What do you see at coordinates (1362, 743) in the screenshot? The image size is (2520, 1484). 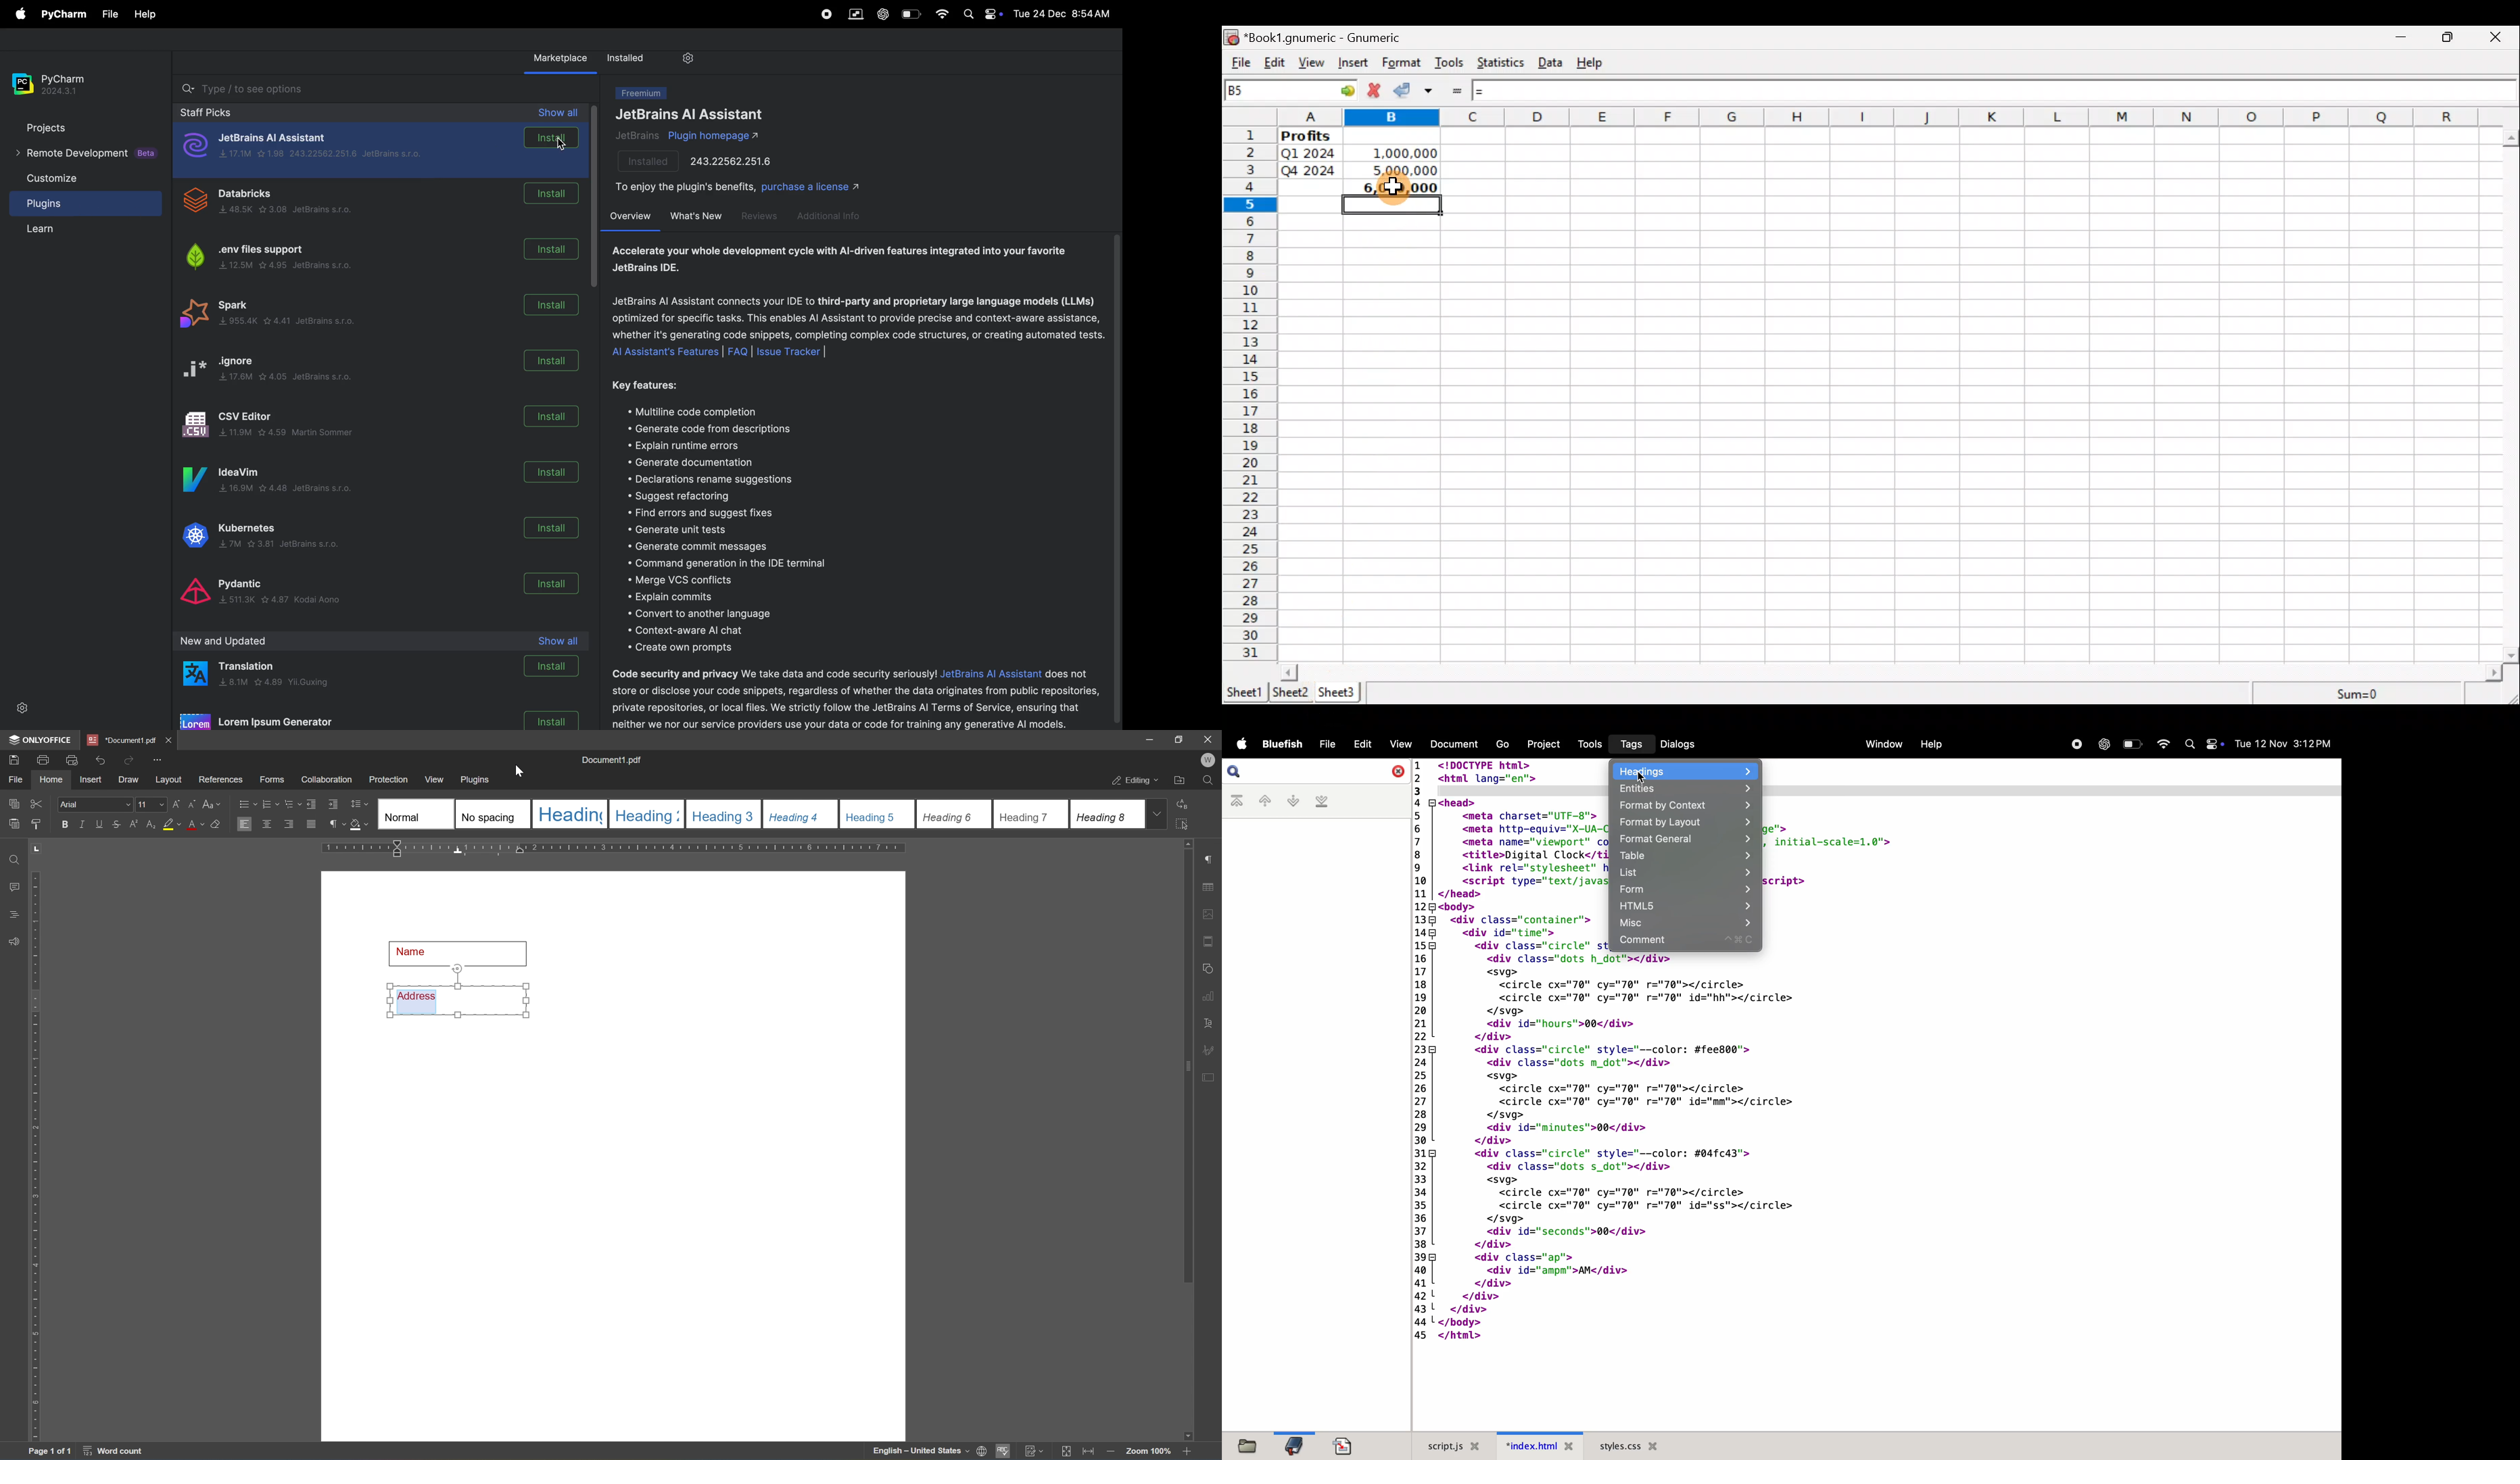 I see `edit` at bounding box center [1362, 743].